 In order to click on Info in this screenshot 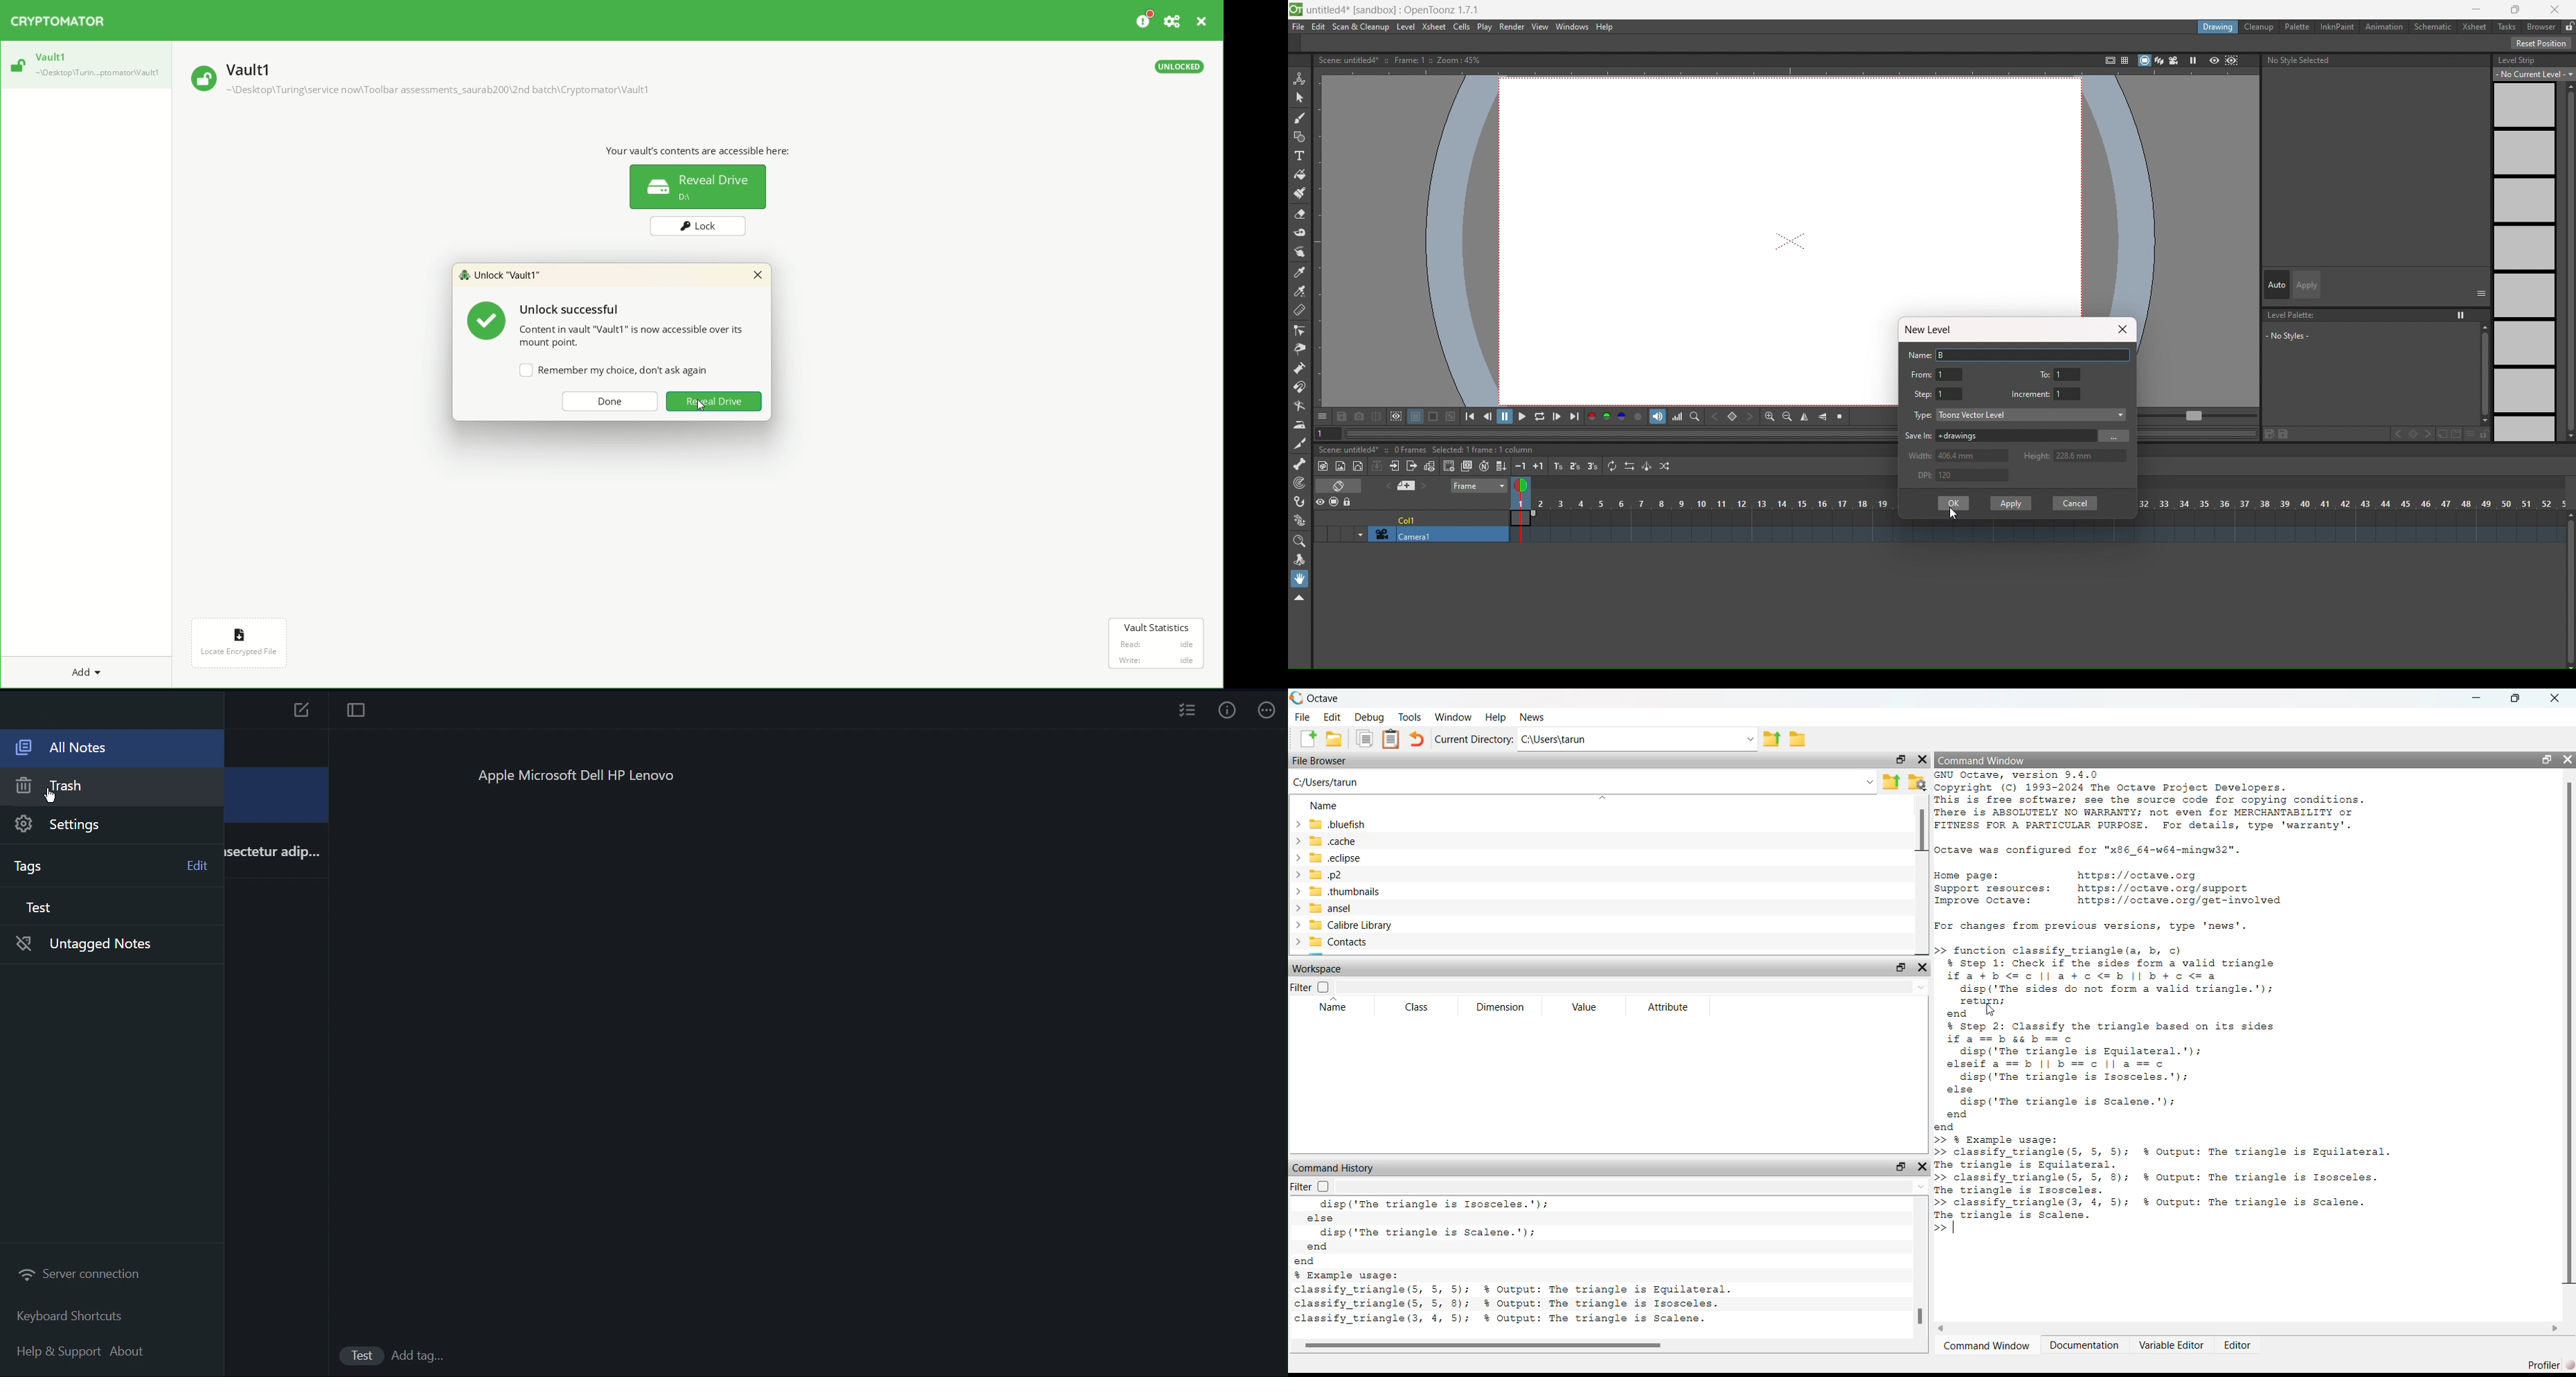, I will do `click(1226, 709)`.